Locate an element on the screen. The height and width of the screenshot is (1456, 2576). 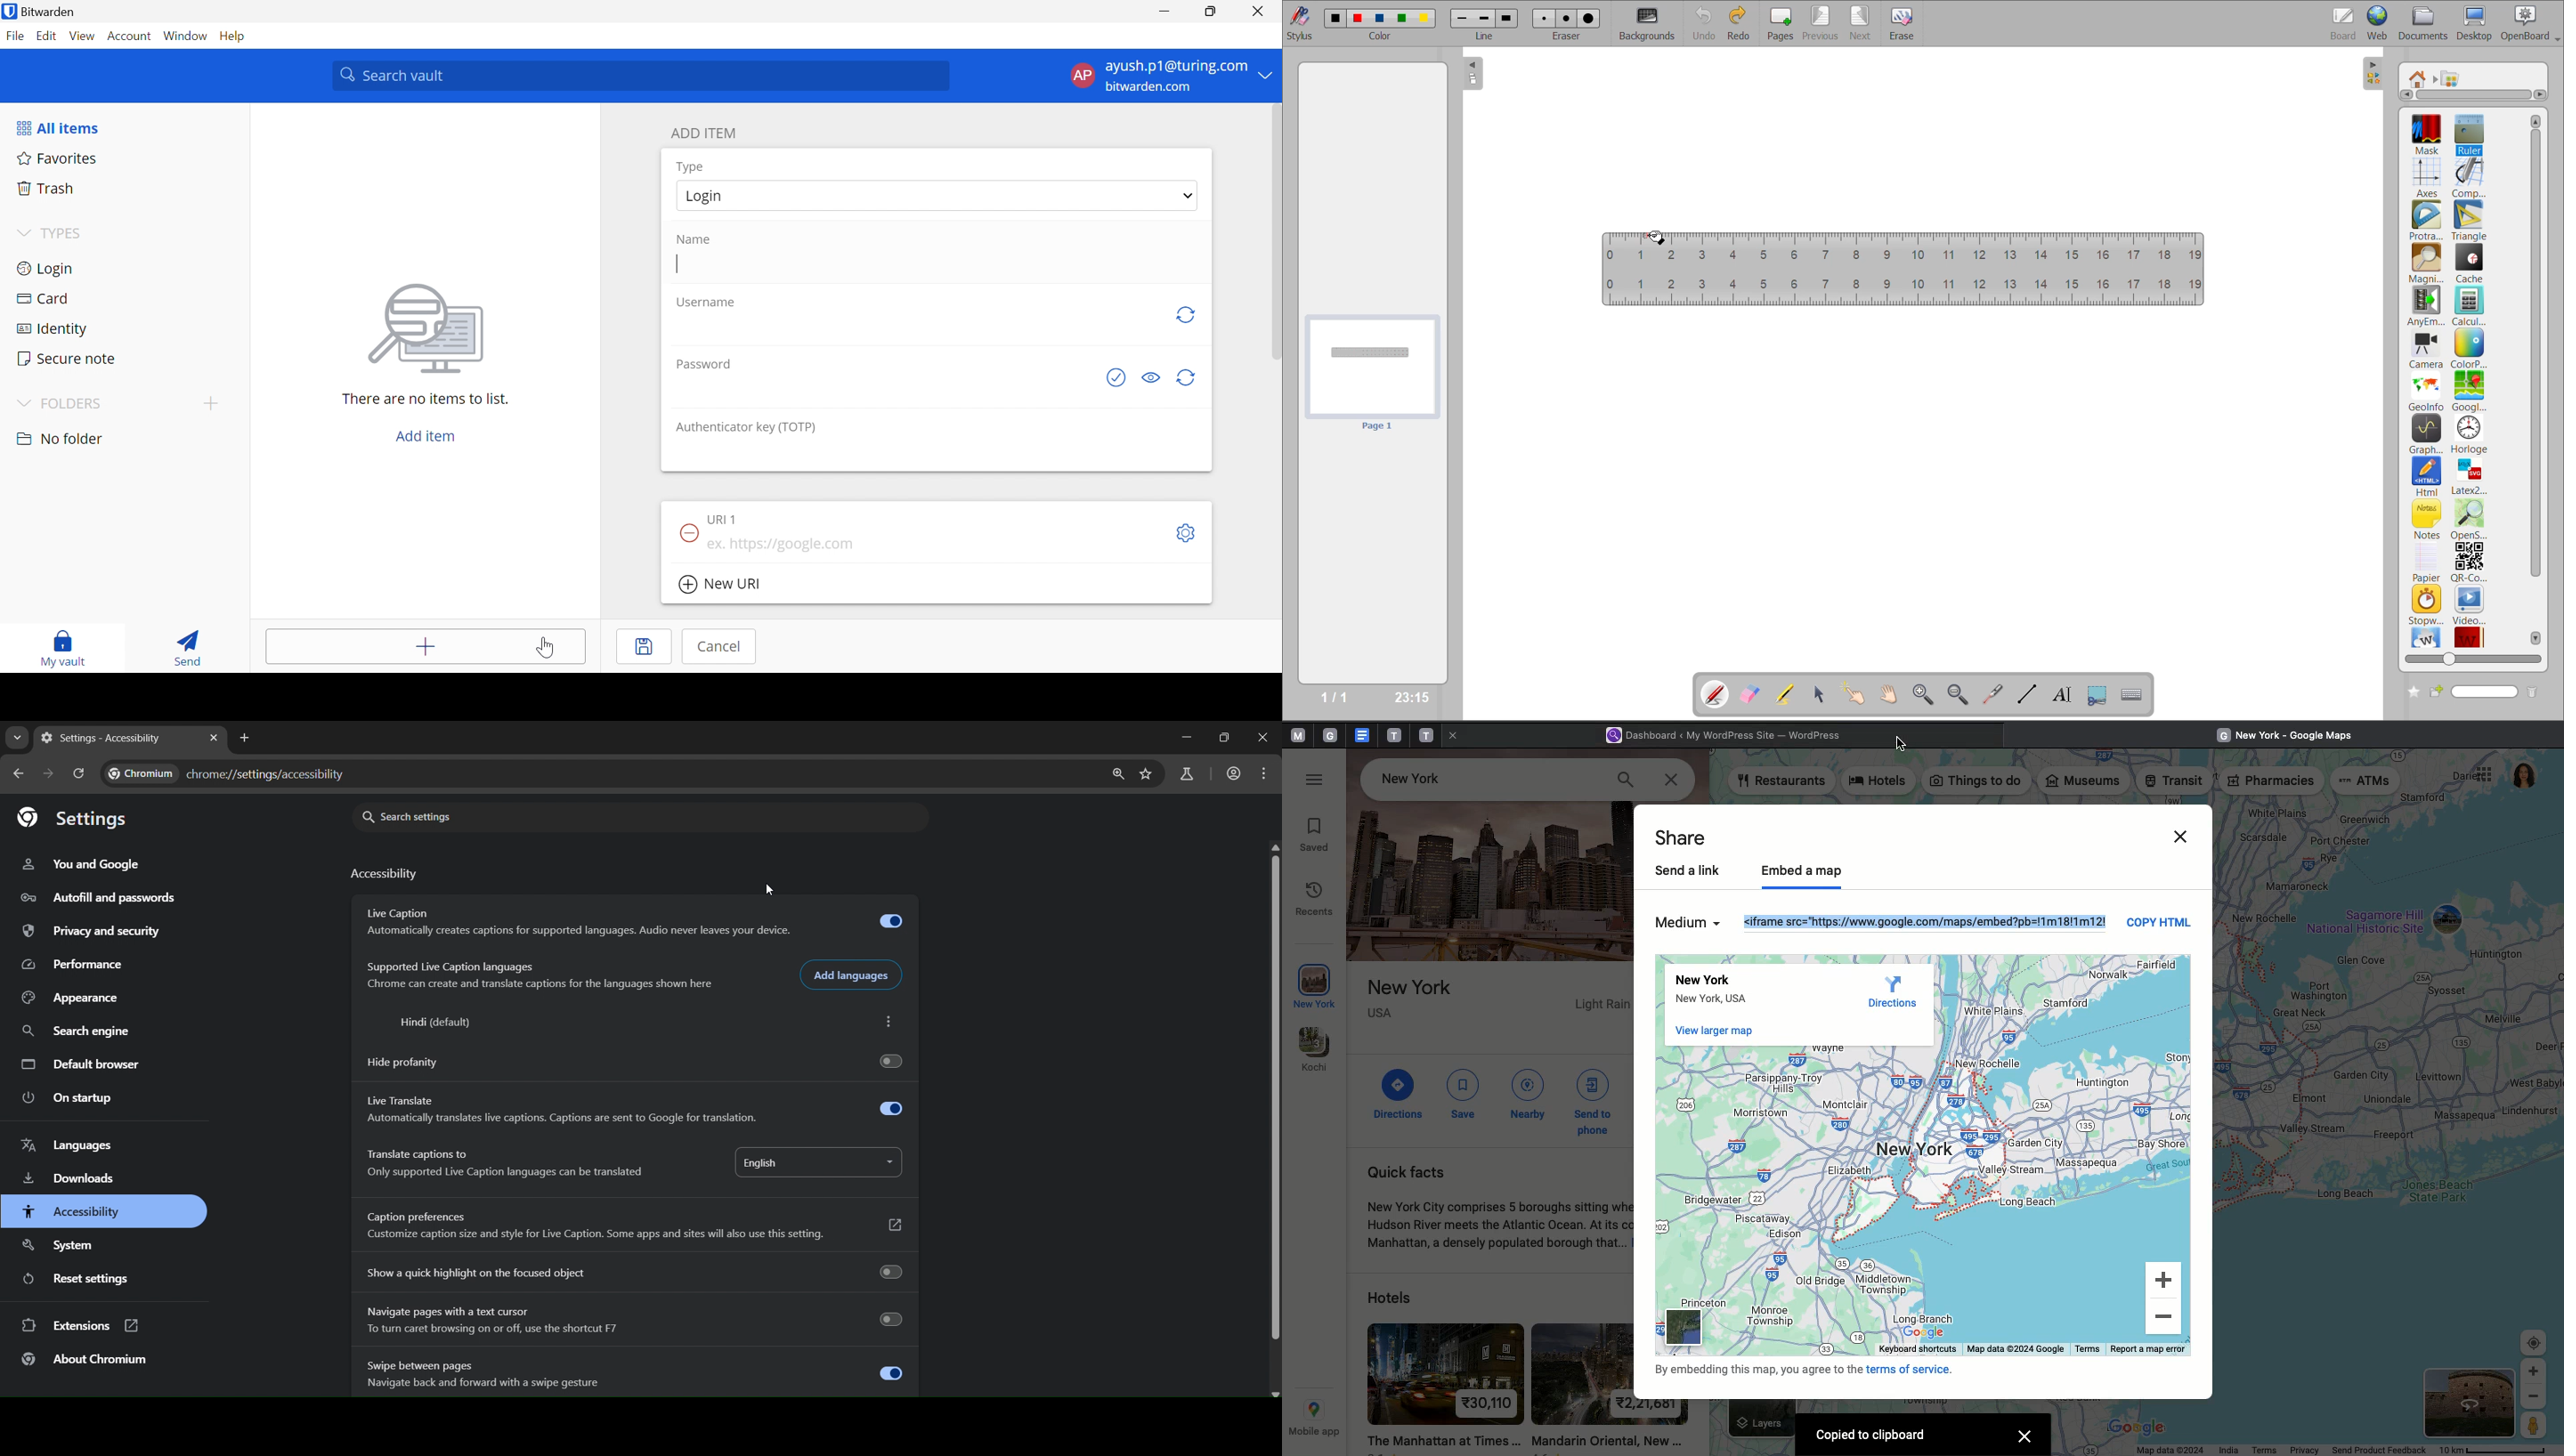
Send a link is located at coordinates (1692, 871).